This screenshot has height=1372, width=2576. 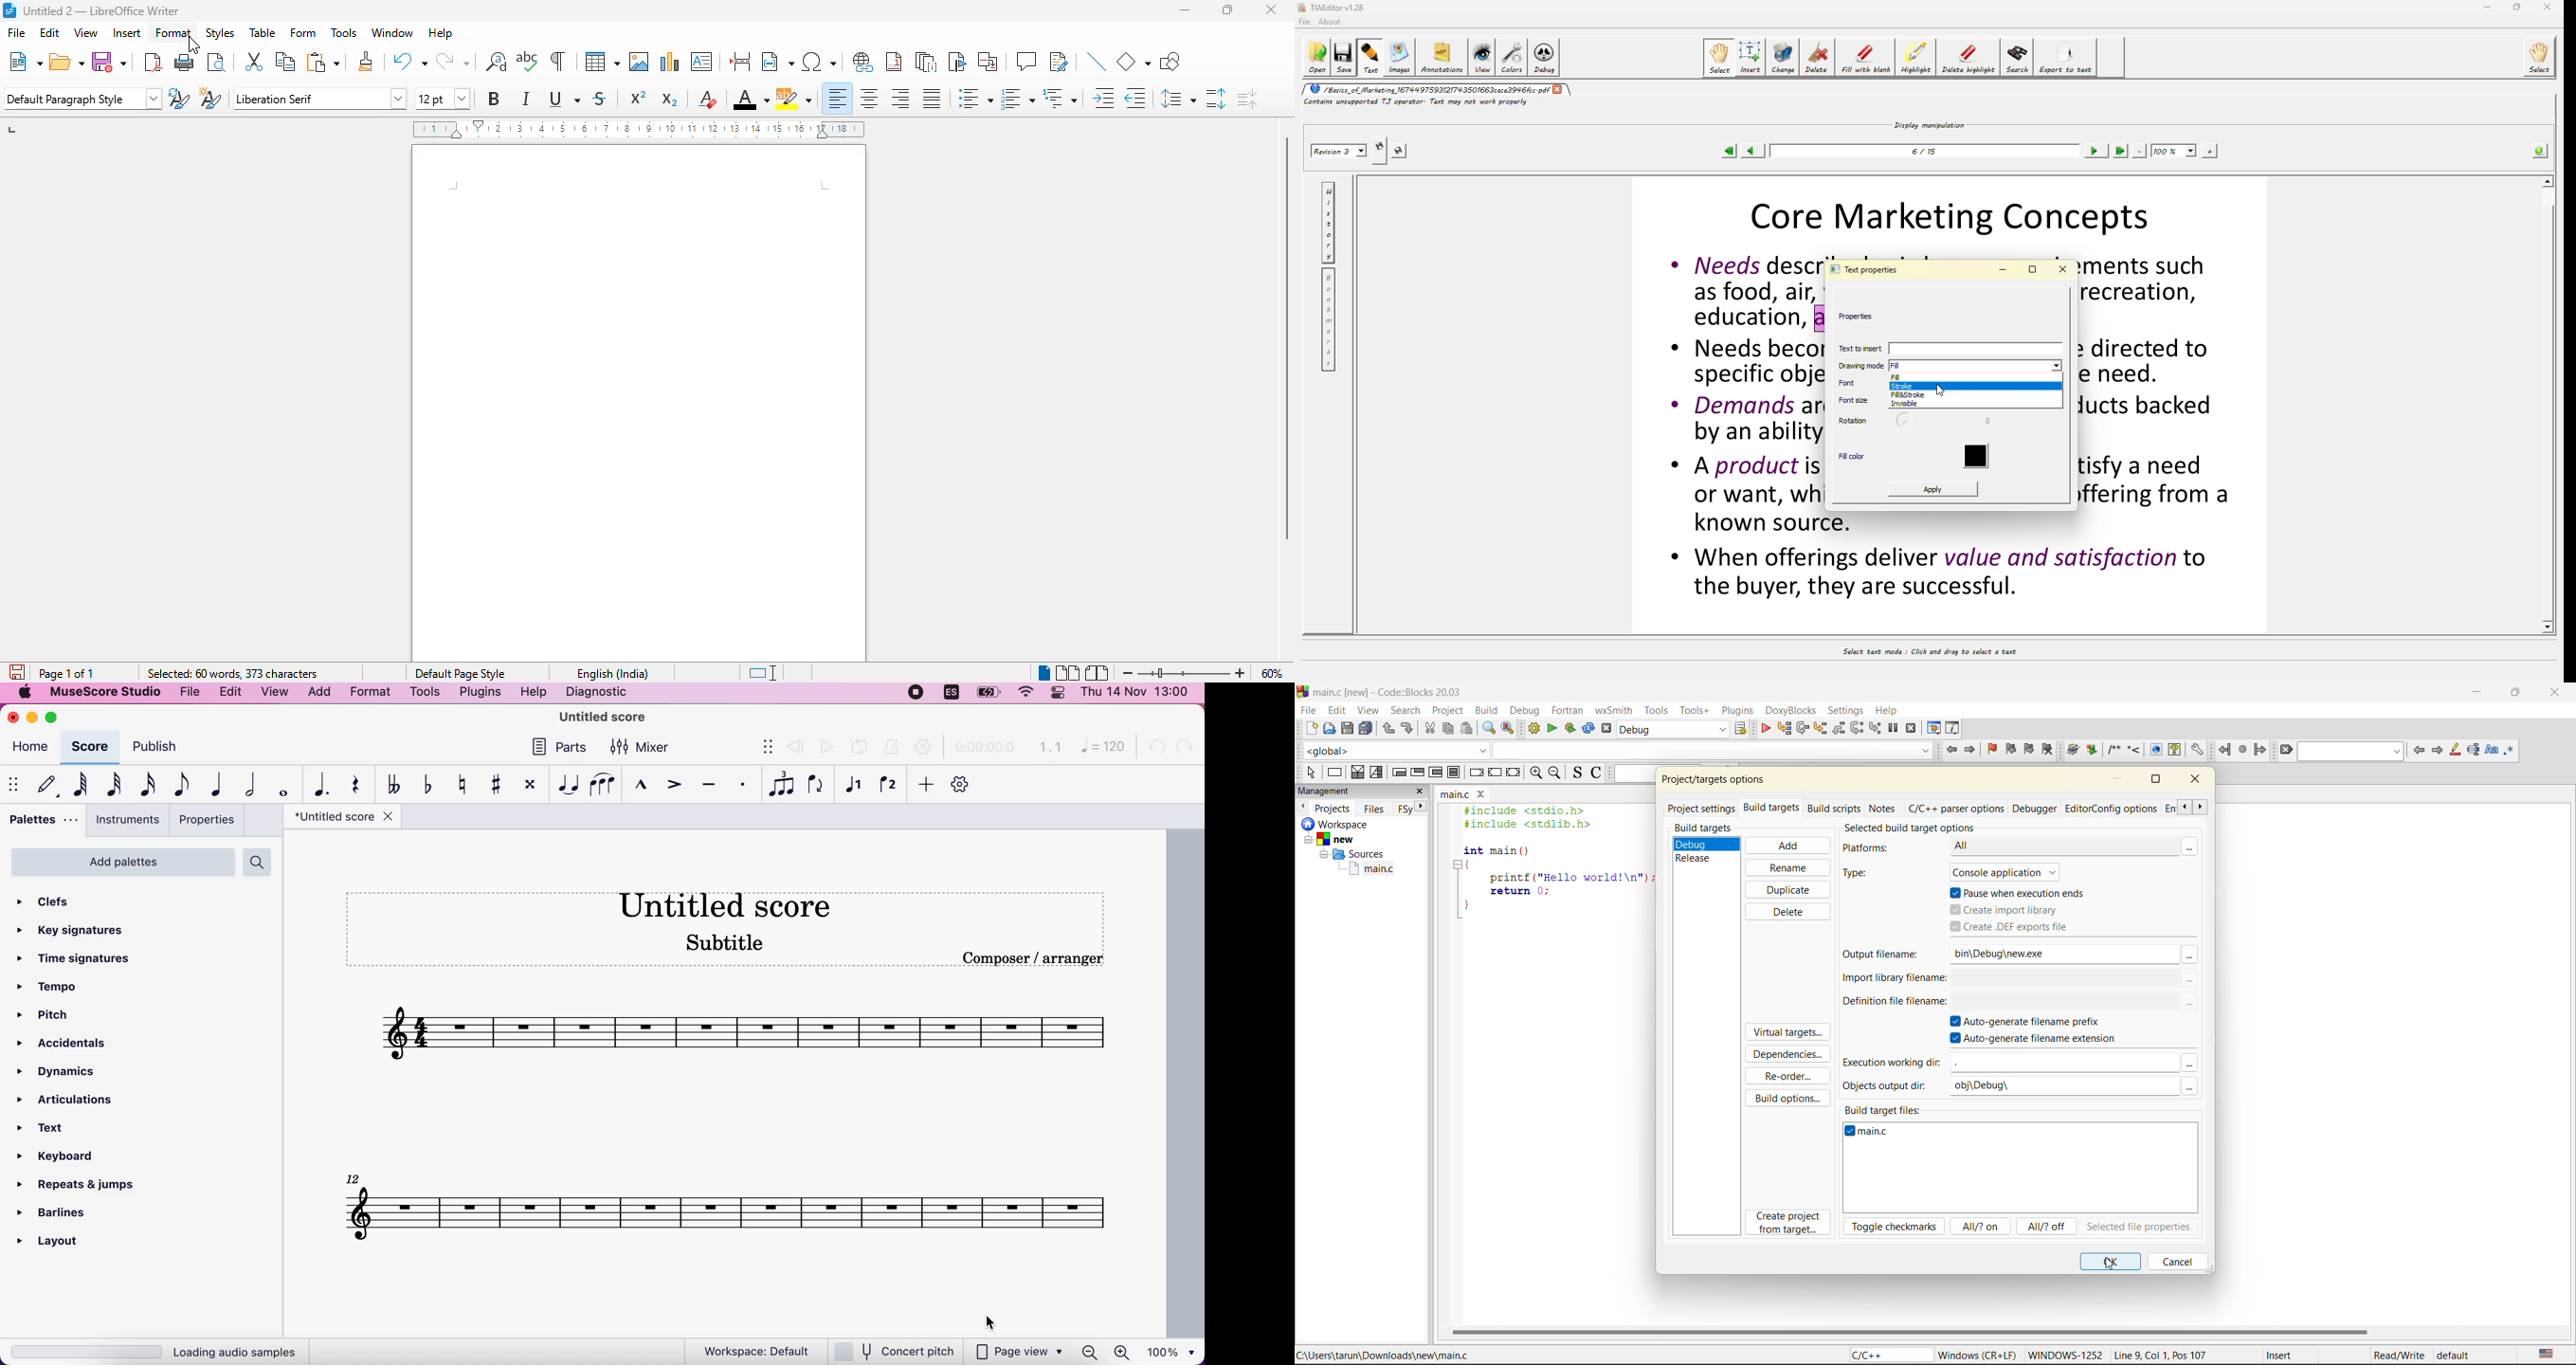 What do you see at coordinates (1405, 808) in the screenshot?
I see `FSy` at bounding box center [1405, 808].